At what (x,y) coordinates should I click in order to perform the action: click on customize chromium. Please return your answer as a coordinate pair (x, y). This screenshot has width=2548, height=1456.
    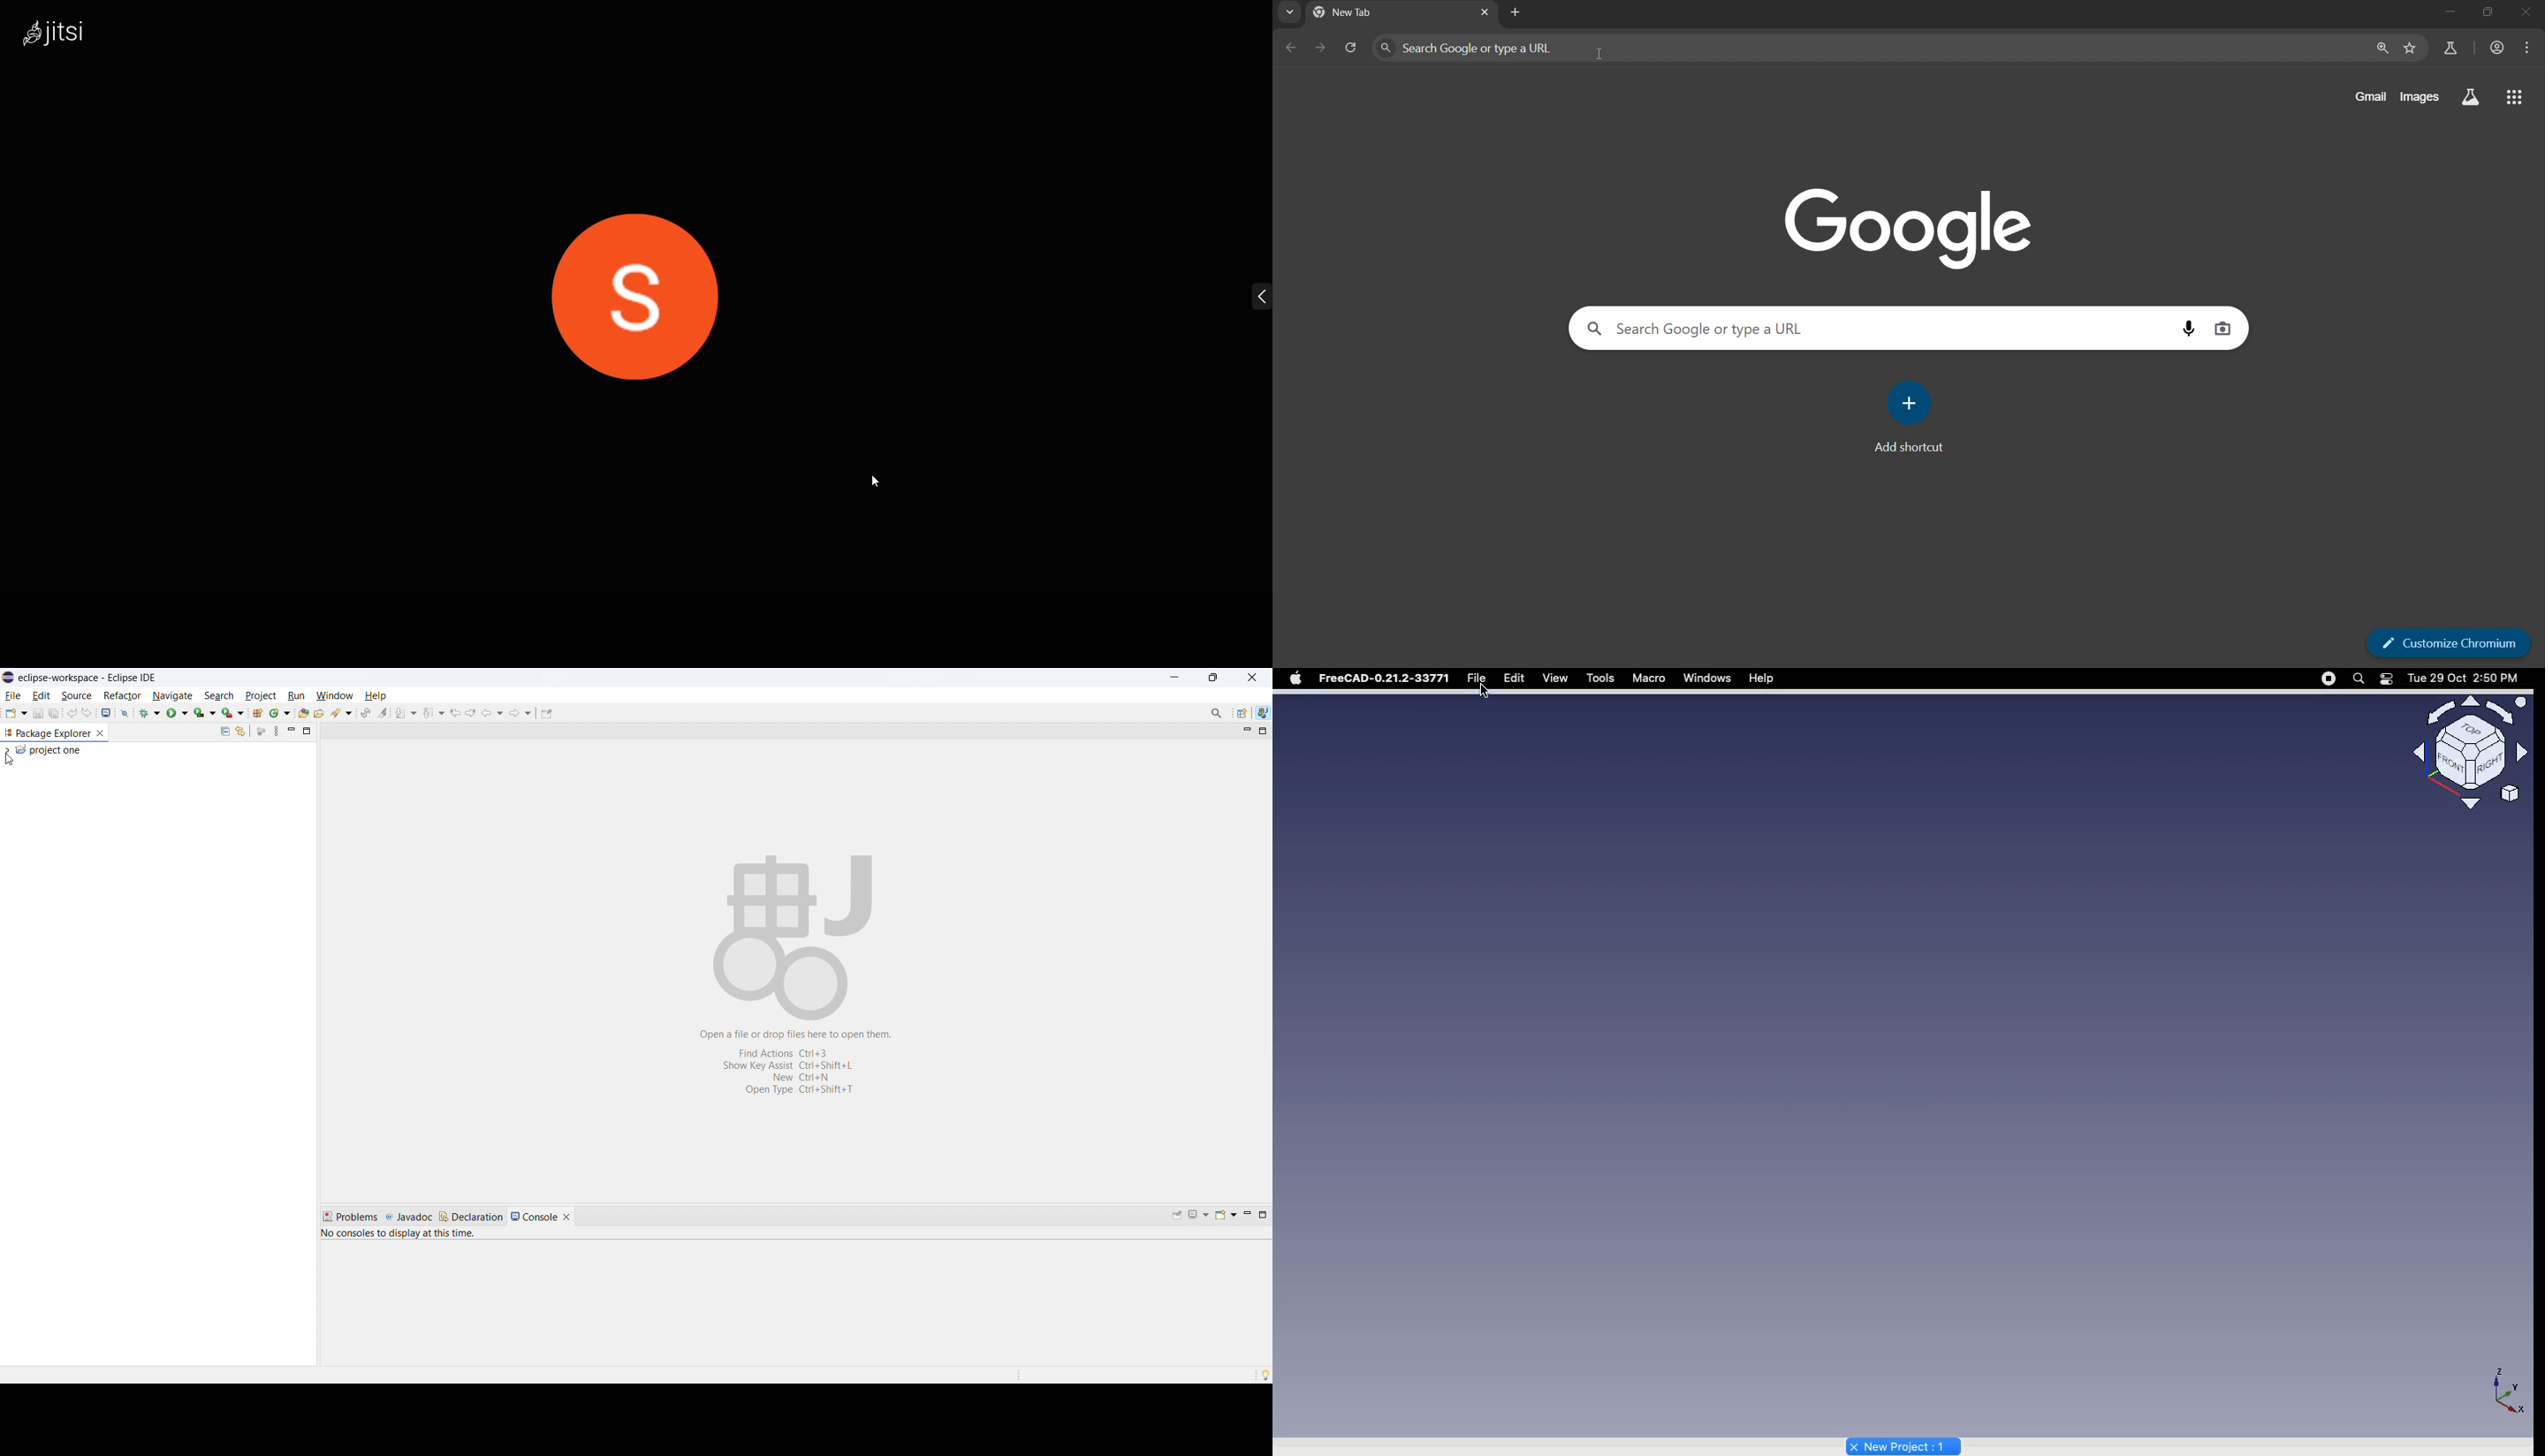
    Looking at the image, I should click on (2449, 643).